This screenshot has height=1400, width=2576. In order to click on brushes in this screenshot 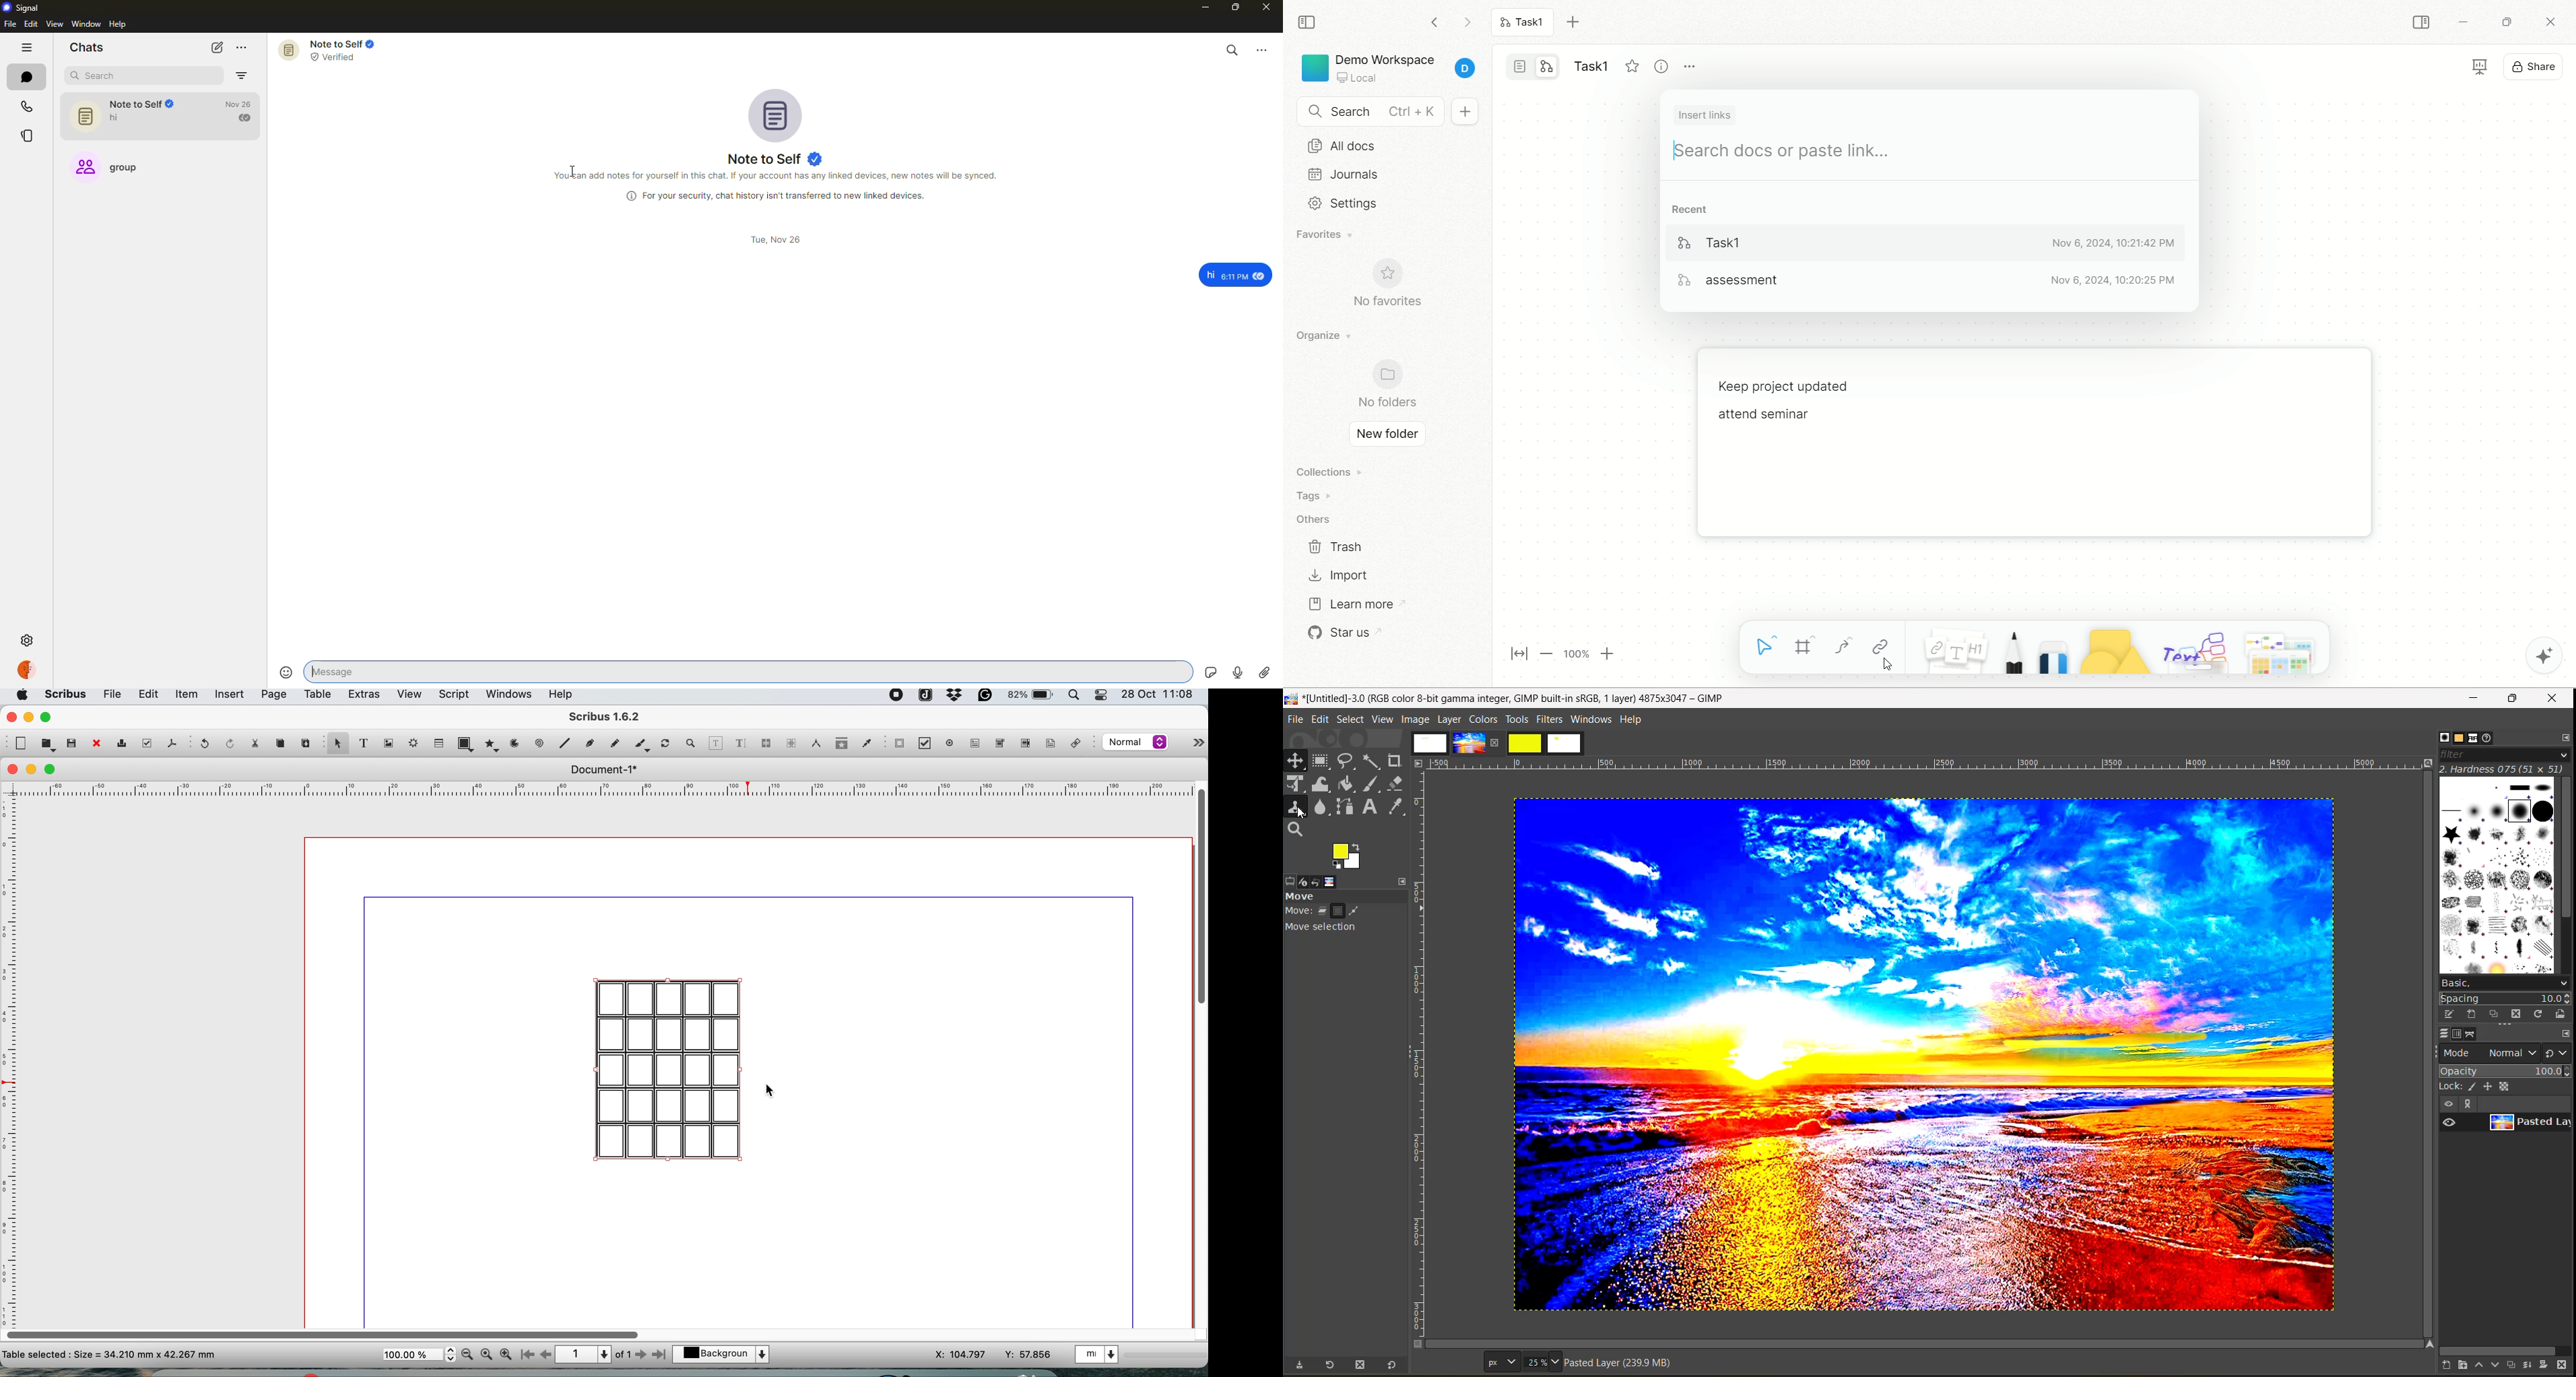, I will do `click(2440, 737)`.